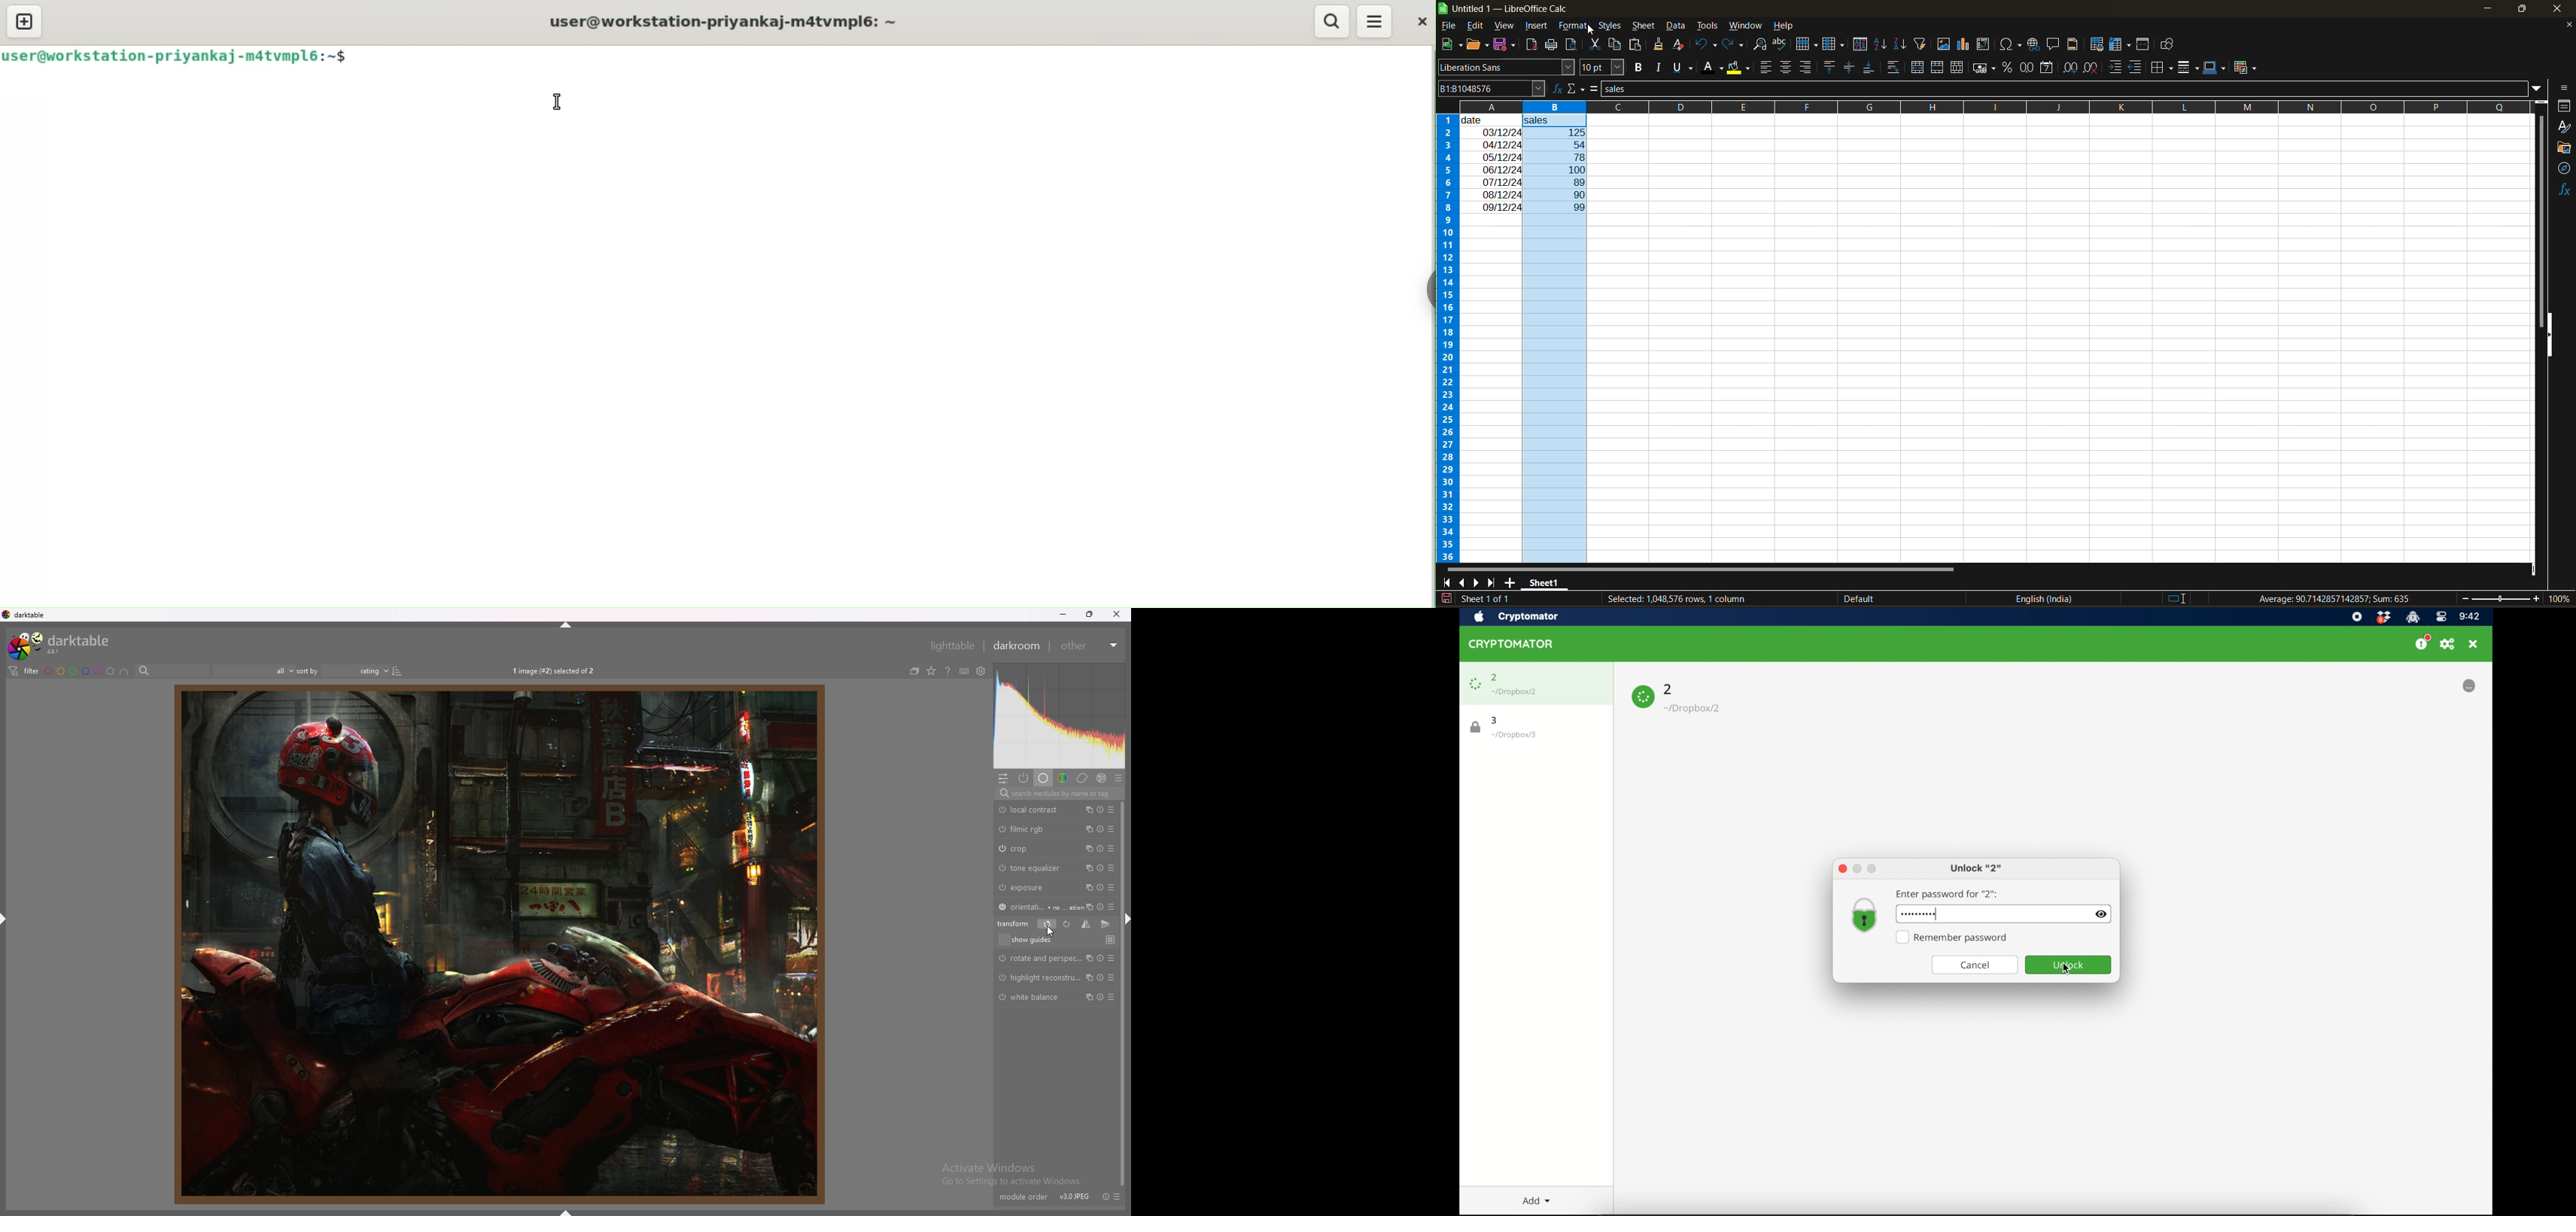  Describe the element at coordinates (1574, 26) in the screenshot. I see `format` at that location.